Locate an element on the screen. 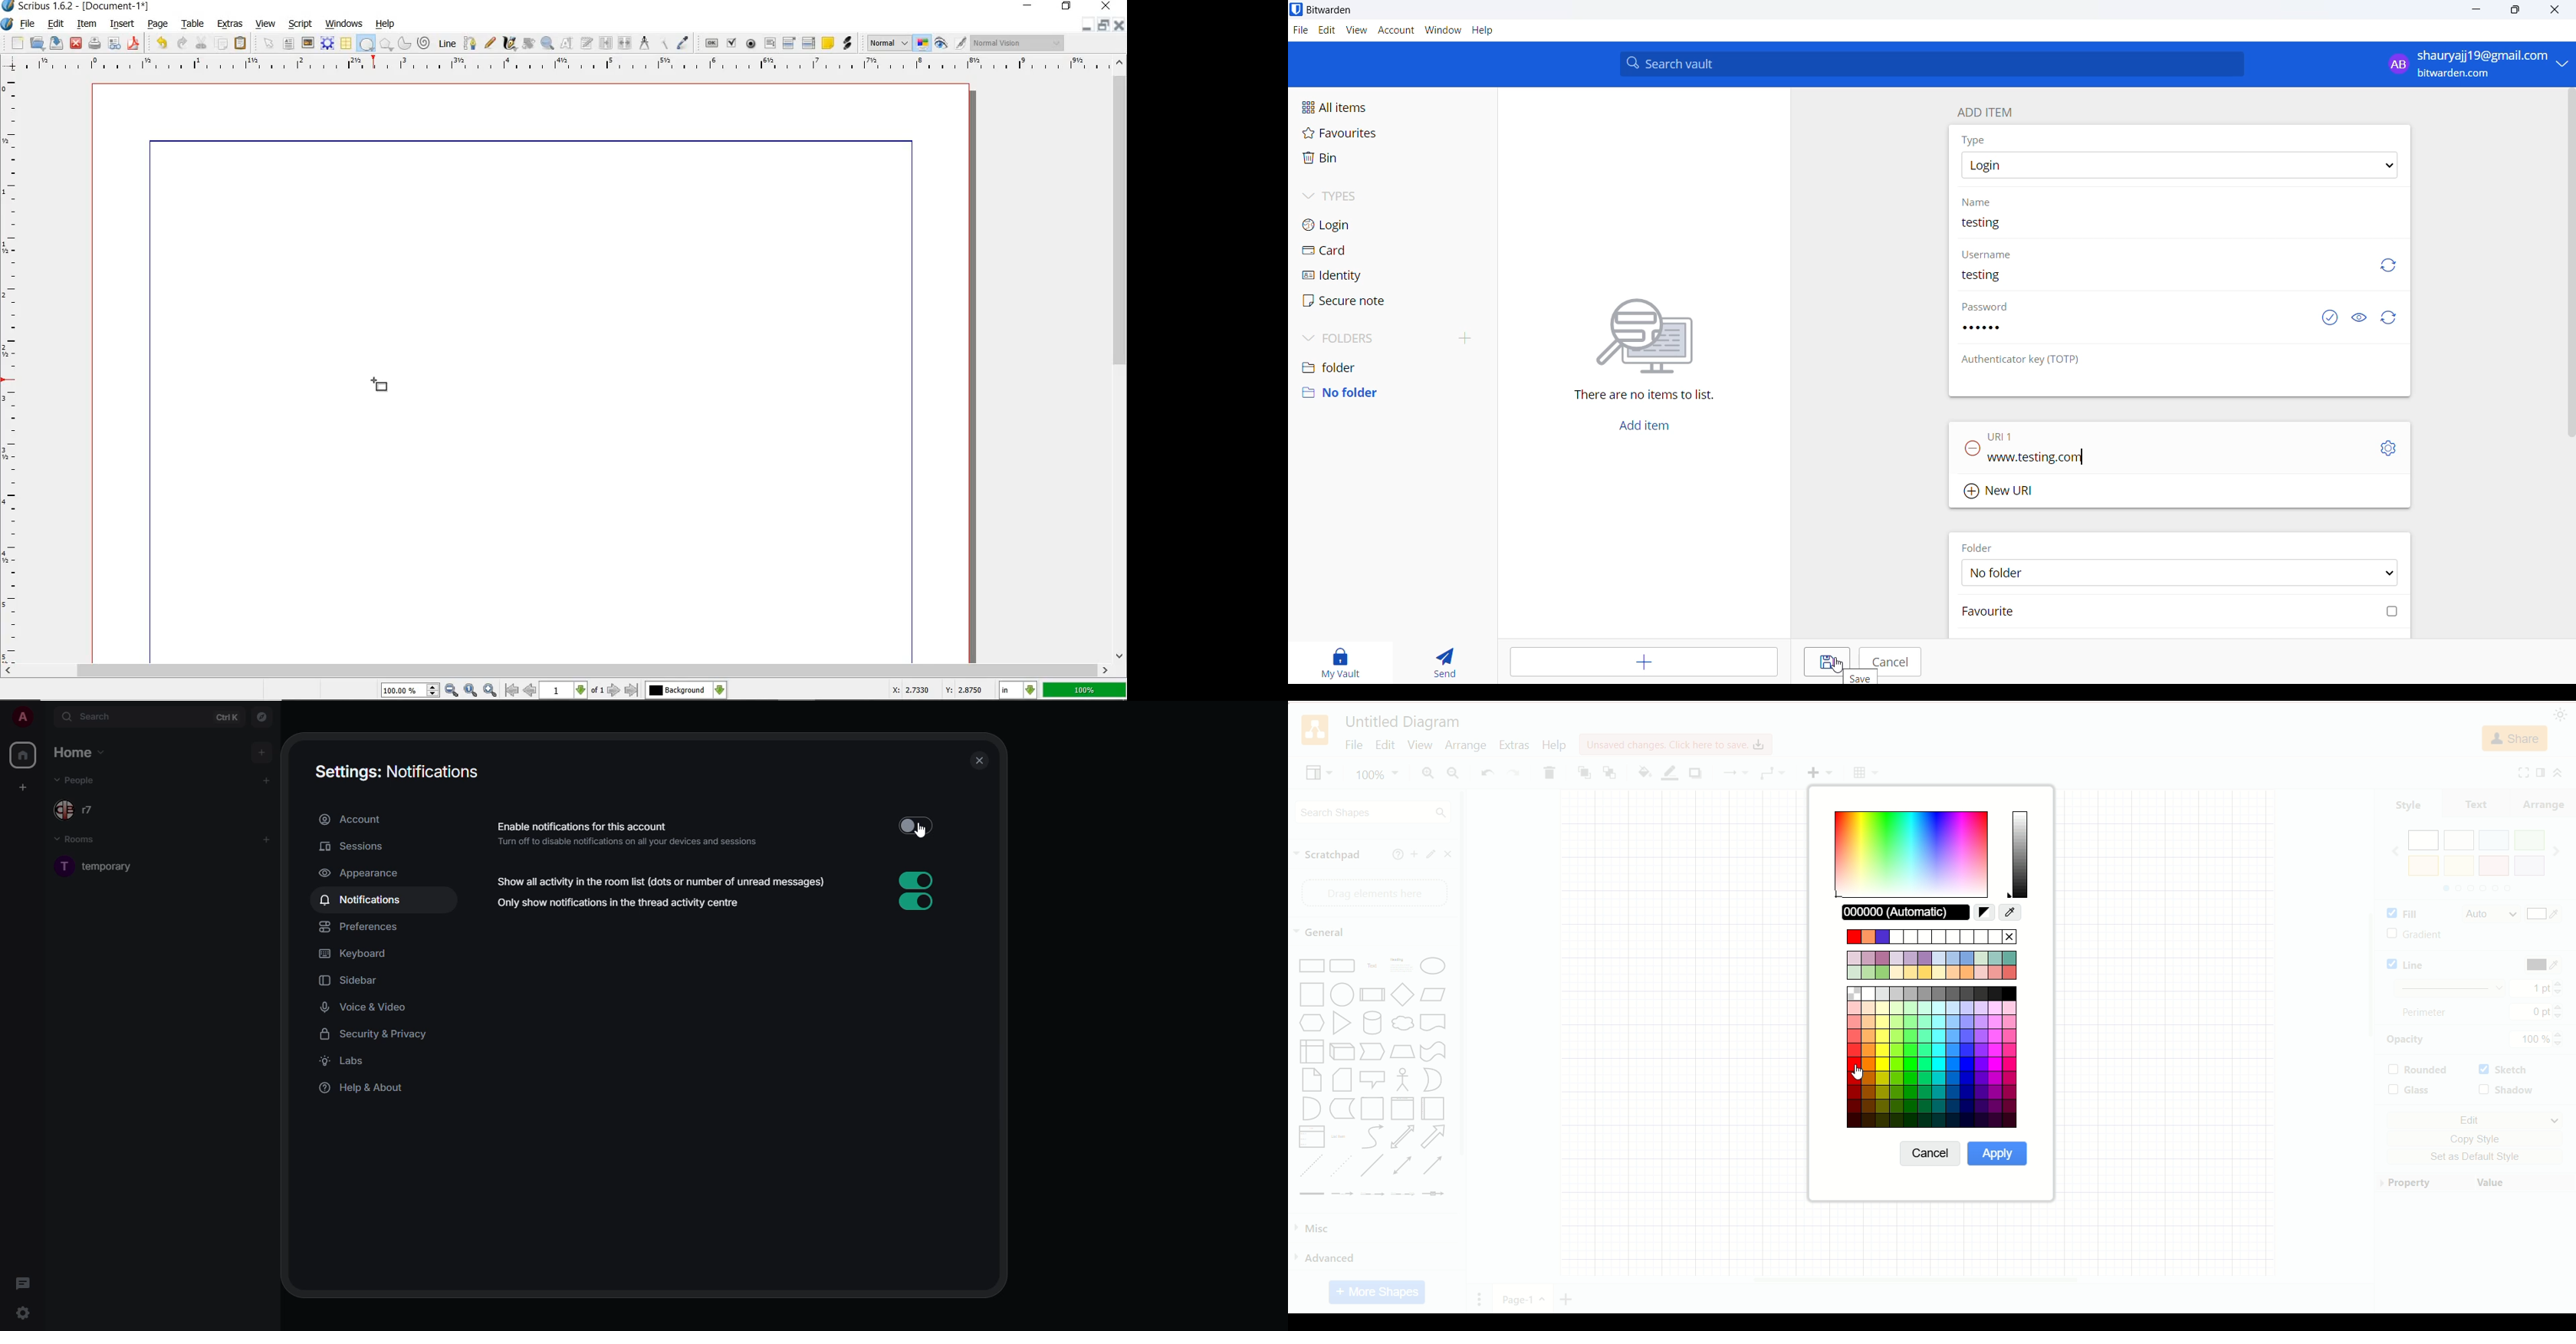 The height and width of the screenshot is (1344, 2576). ITEM is located at coordinates (87, 23).